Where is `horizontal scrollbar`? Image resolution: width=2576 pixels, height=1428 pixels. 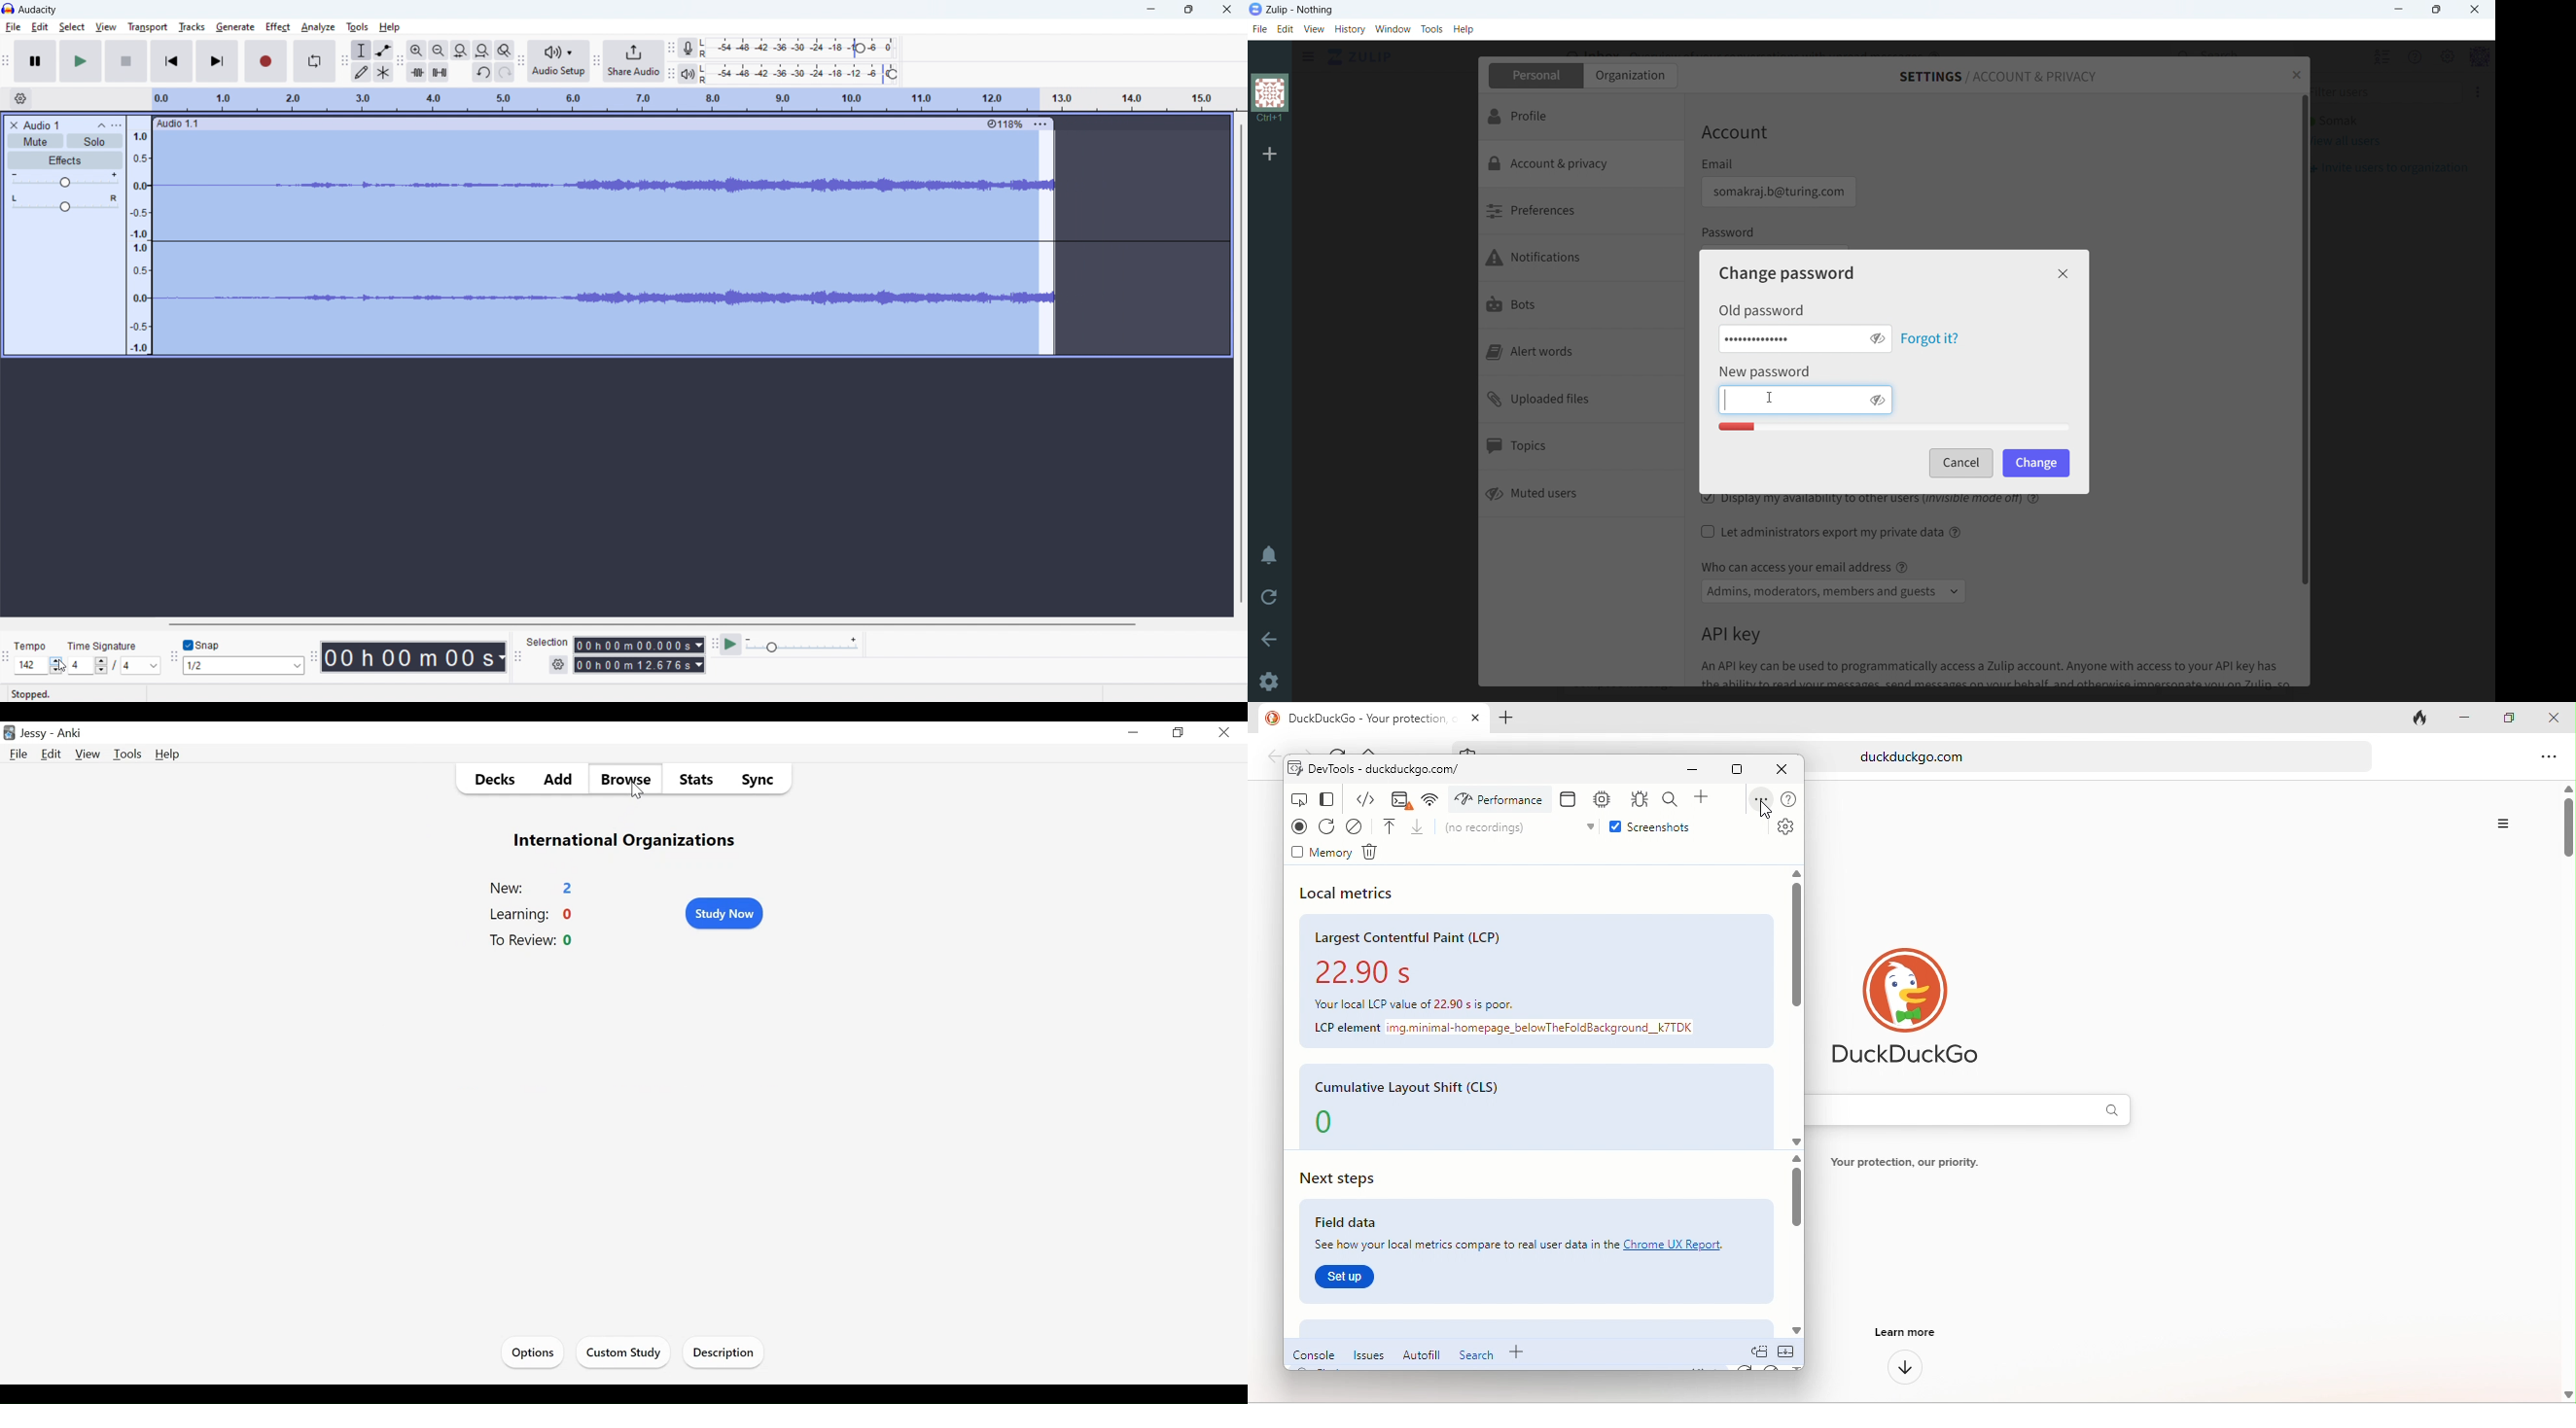
horizontal scrollbar is located at coordinates (657, 624).